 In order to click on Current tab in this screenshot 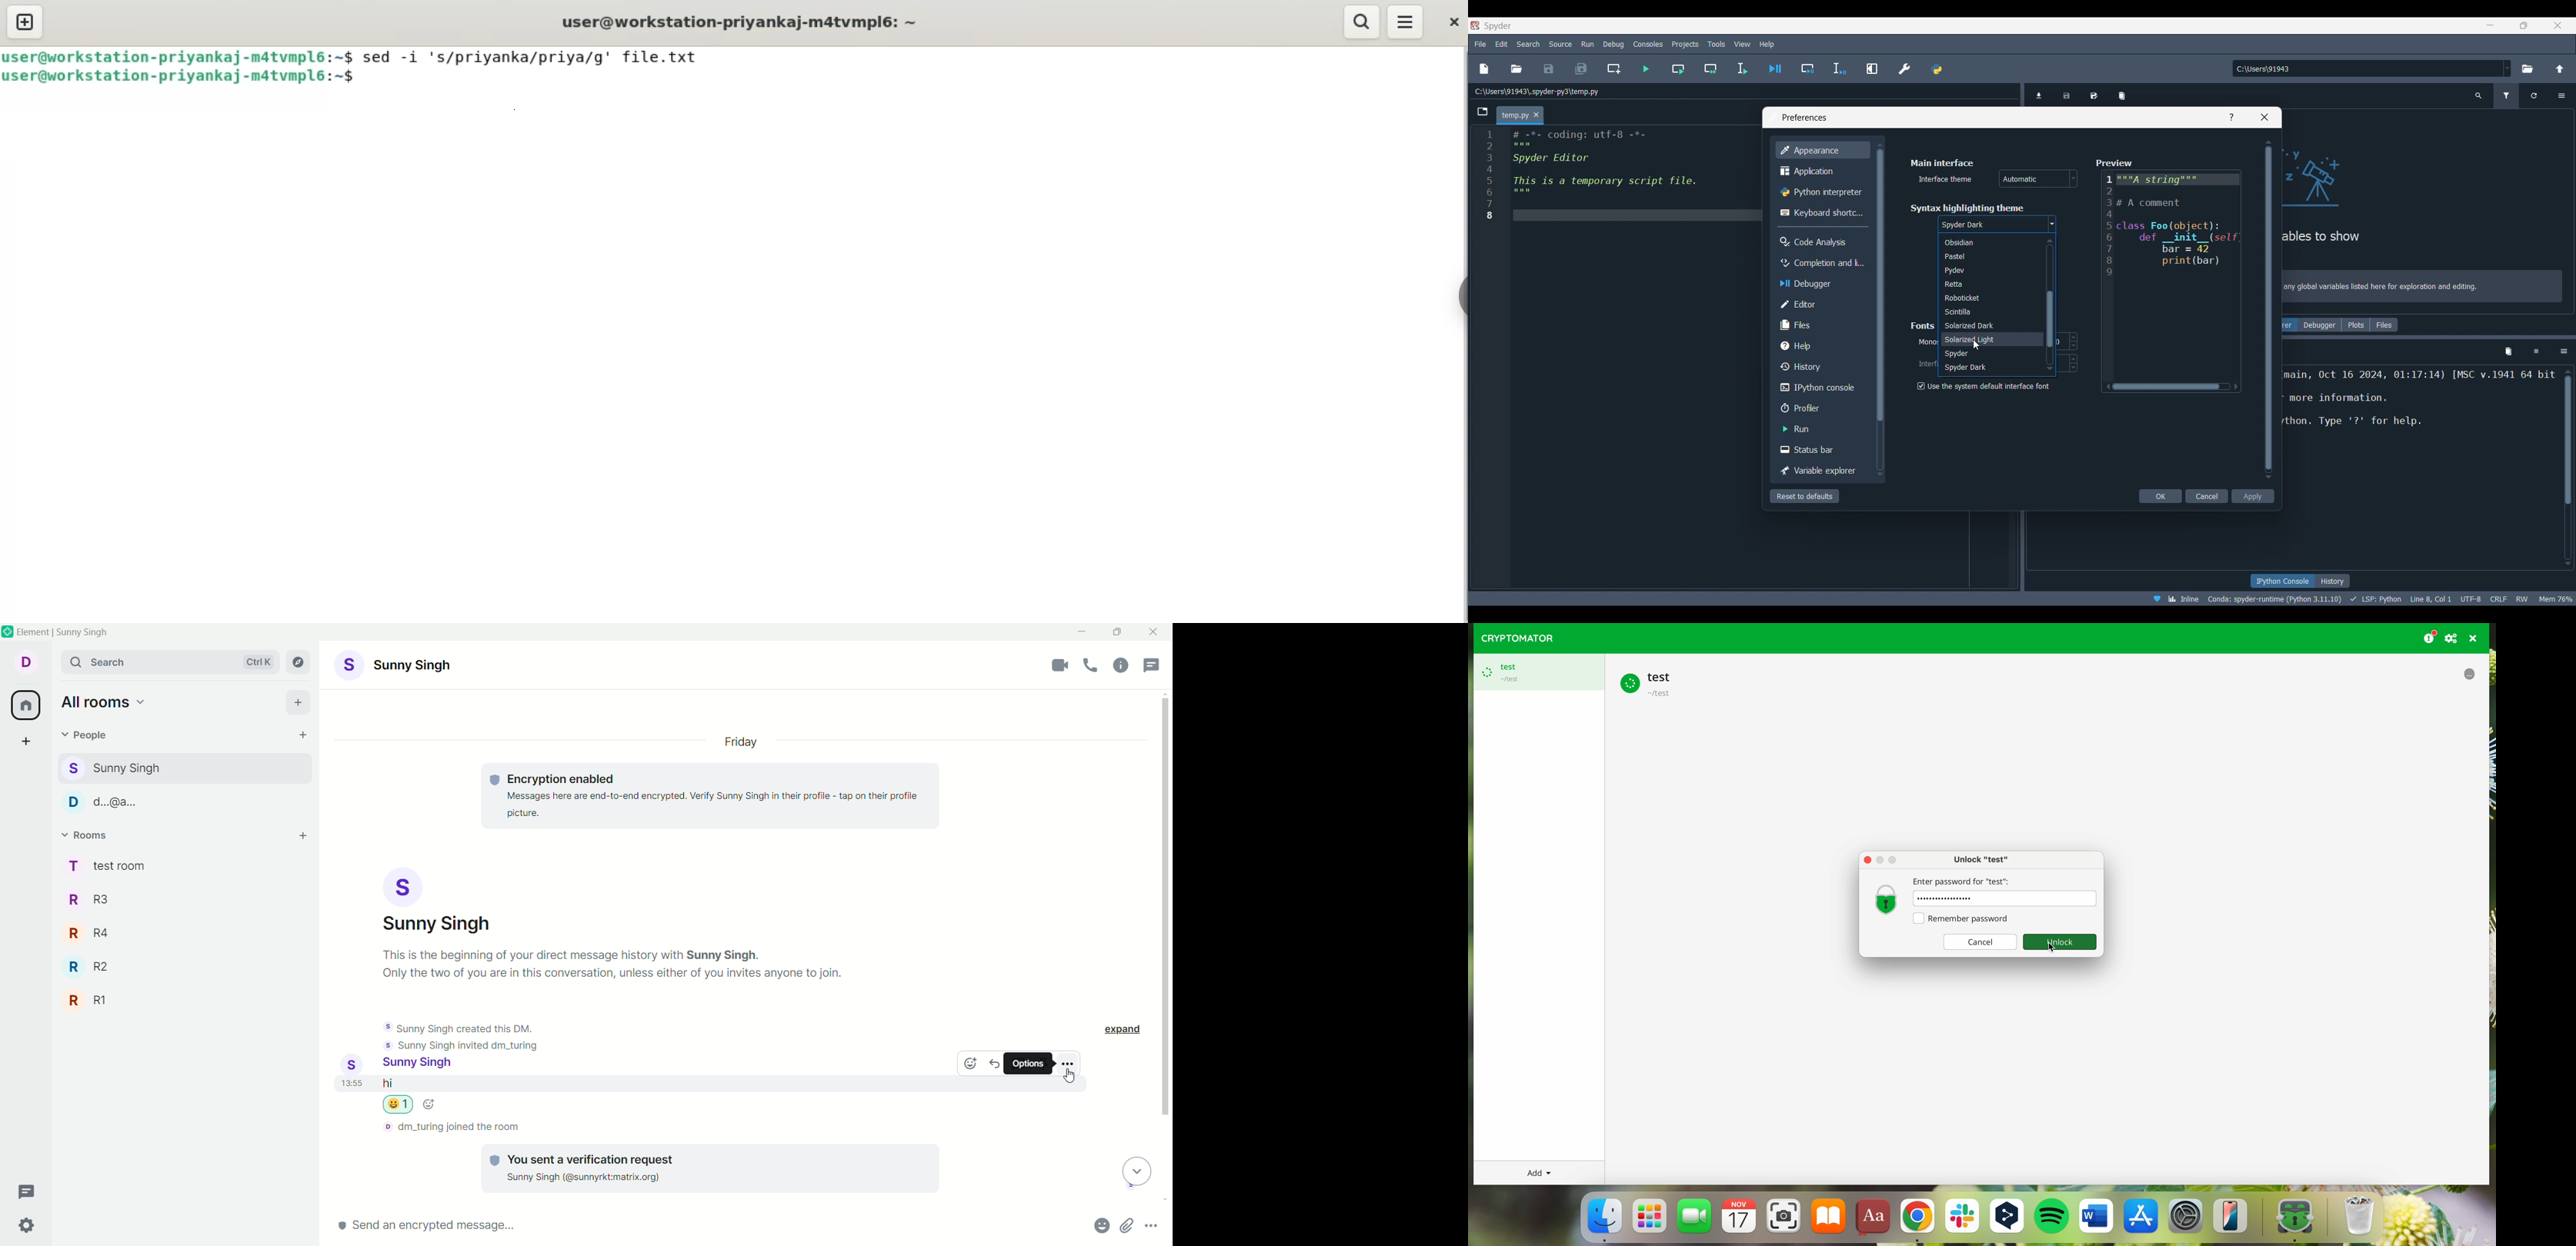, I will do `click(1513, 116)`.